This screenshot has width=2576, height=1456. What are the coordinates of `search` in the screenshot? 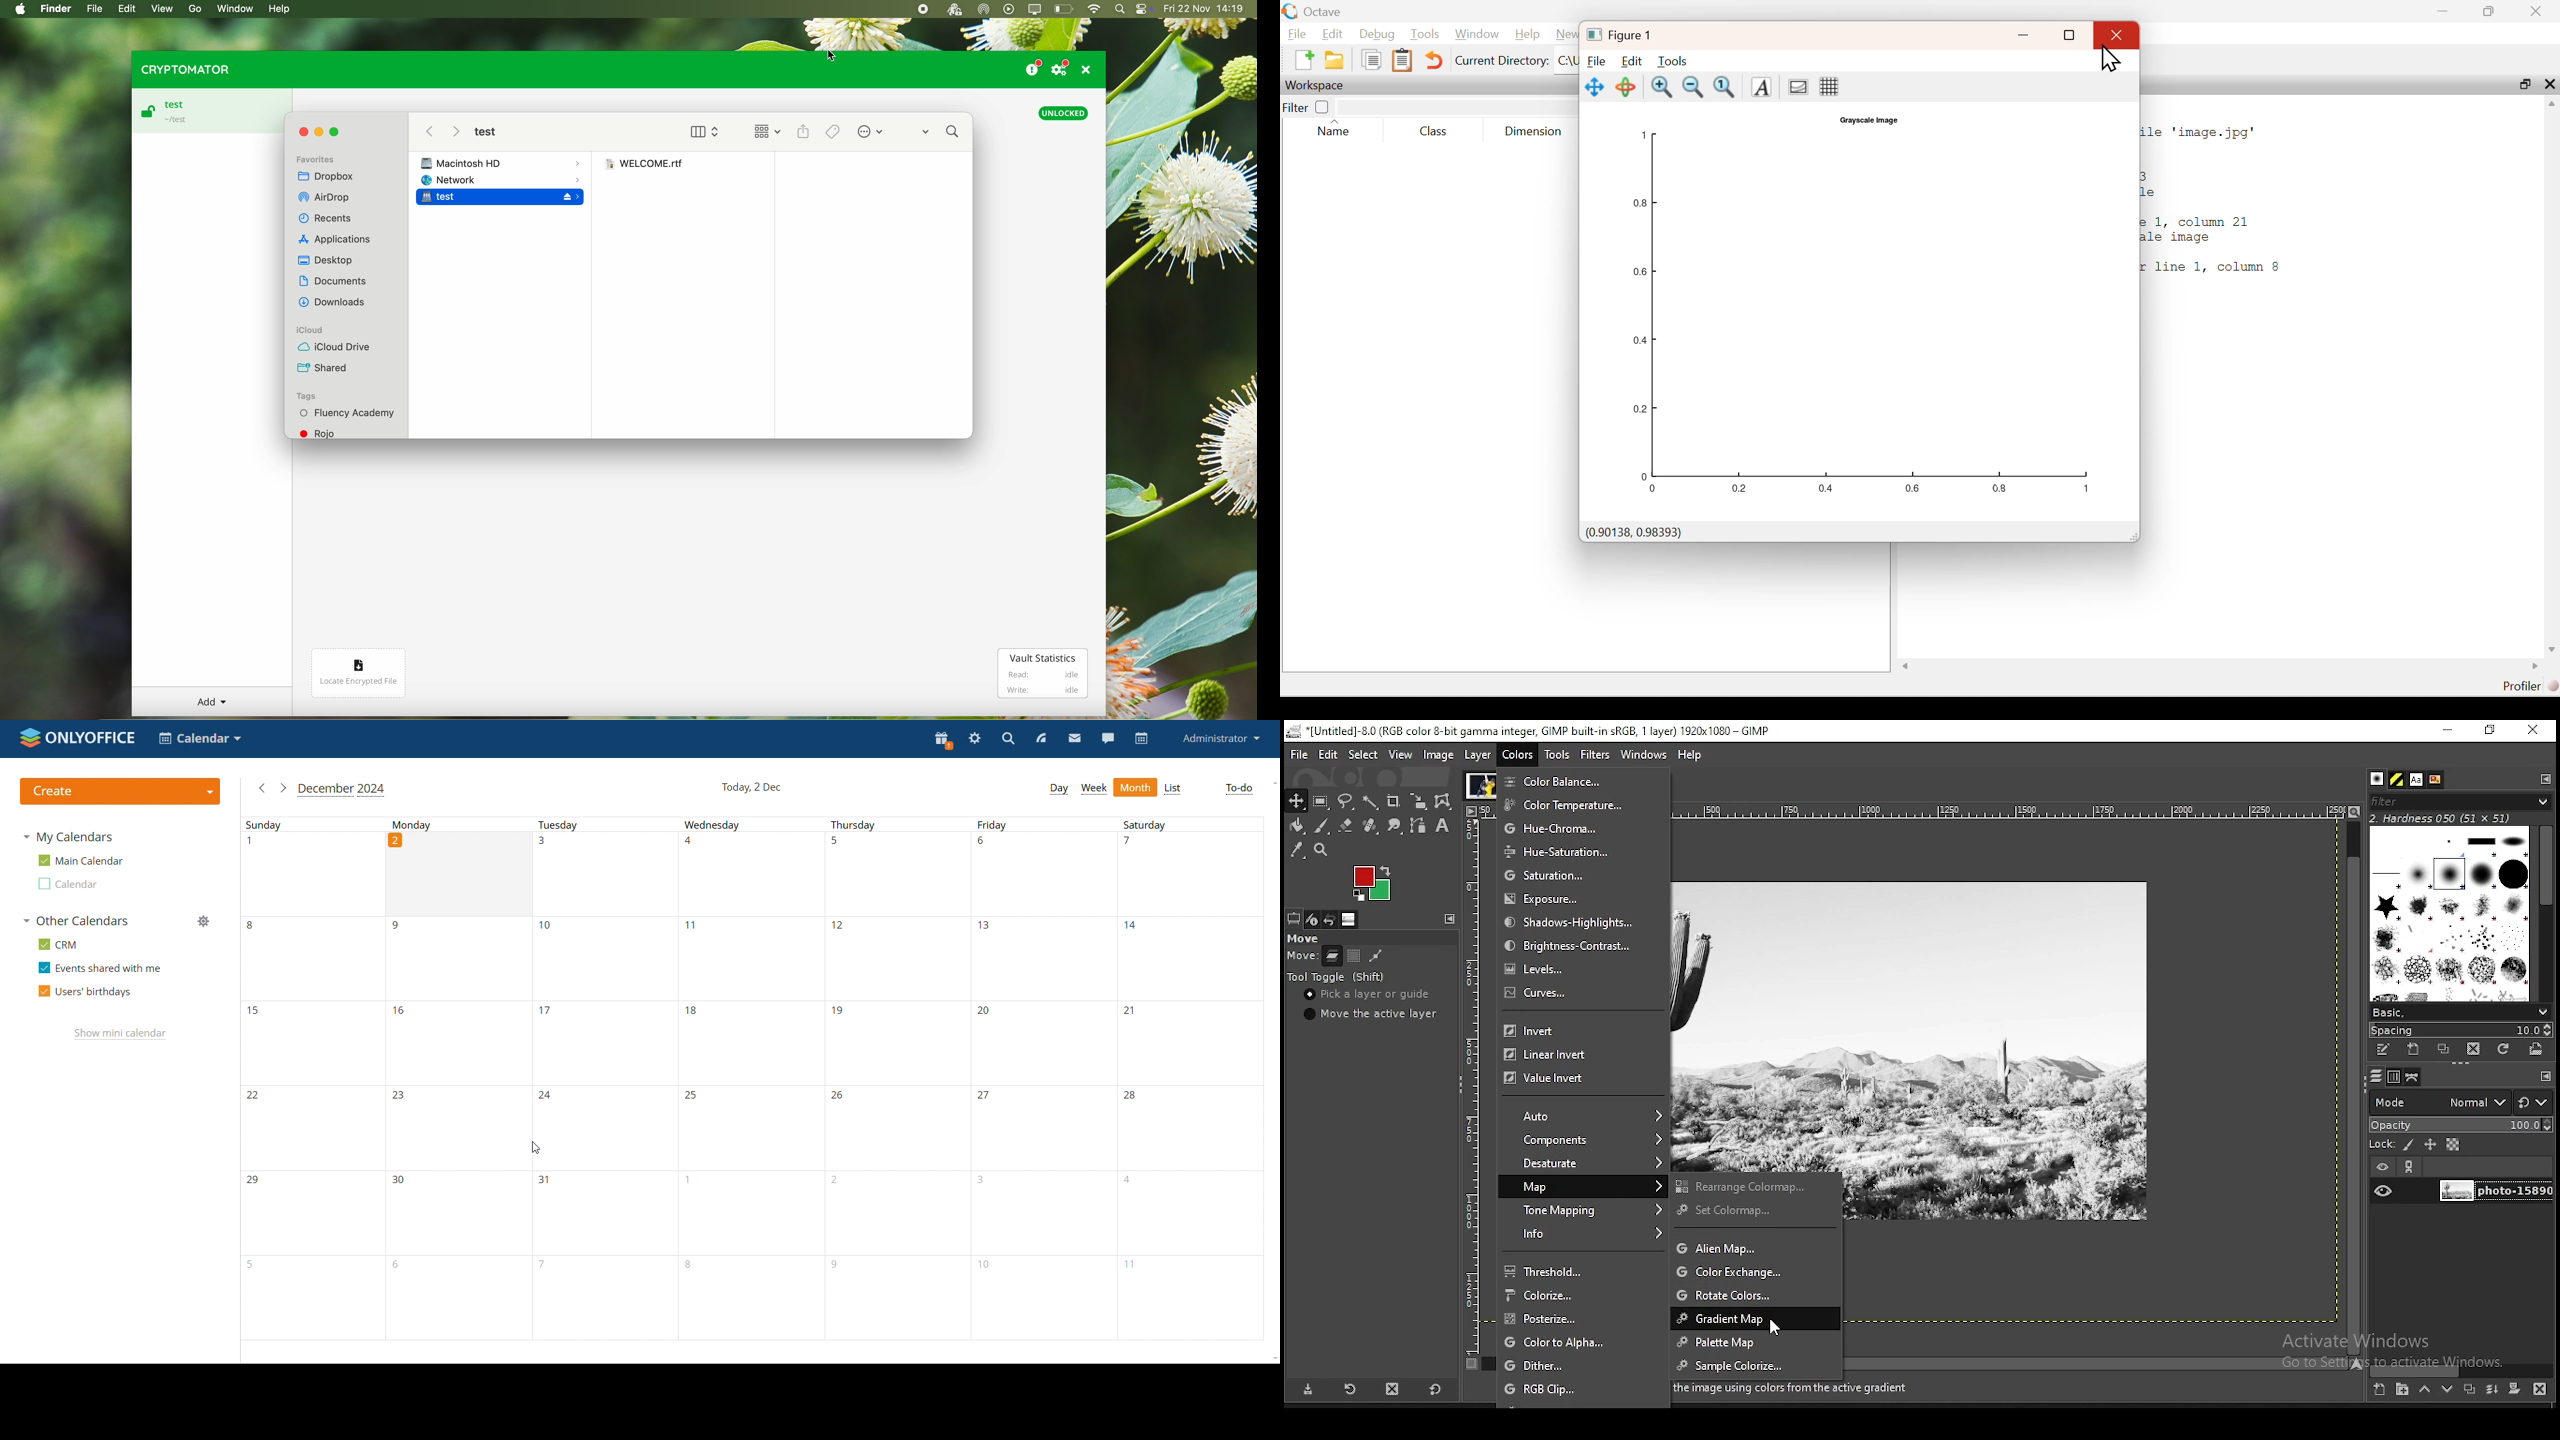 It's located at (942, 132).